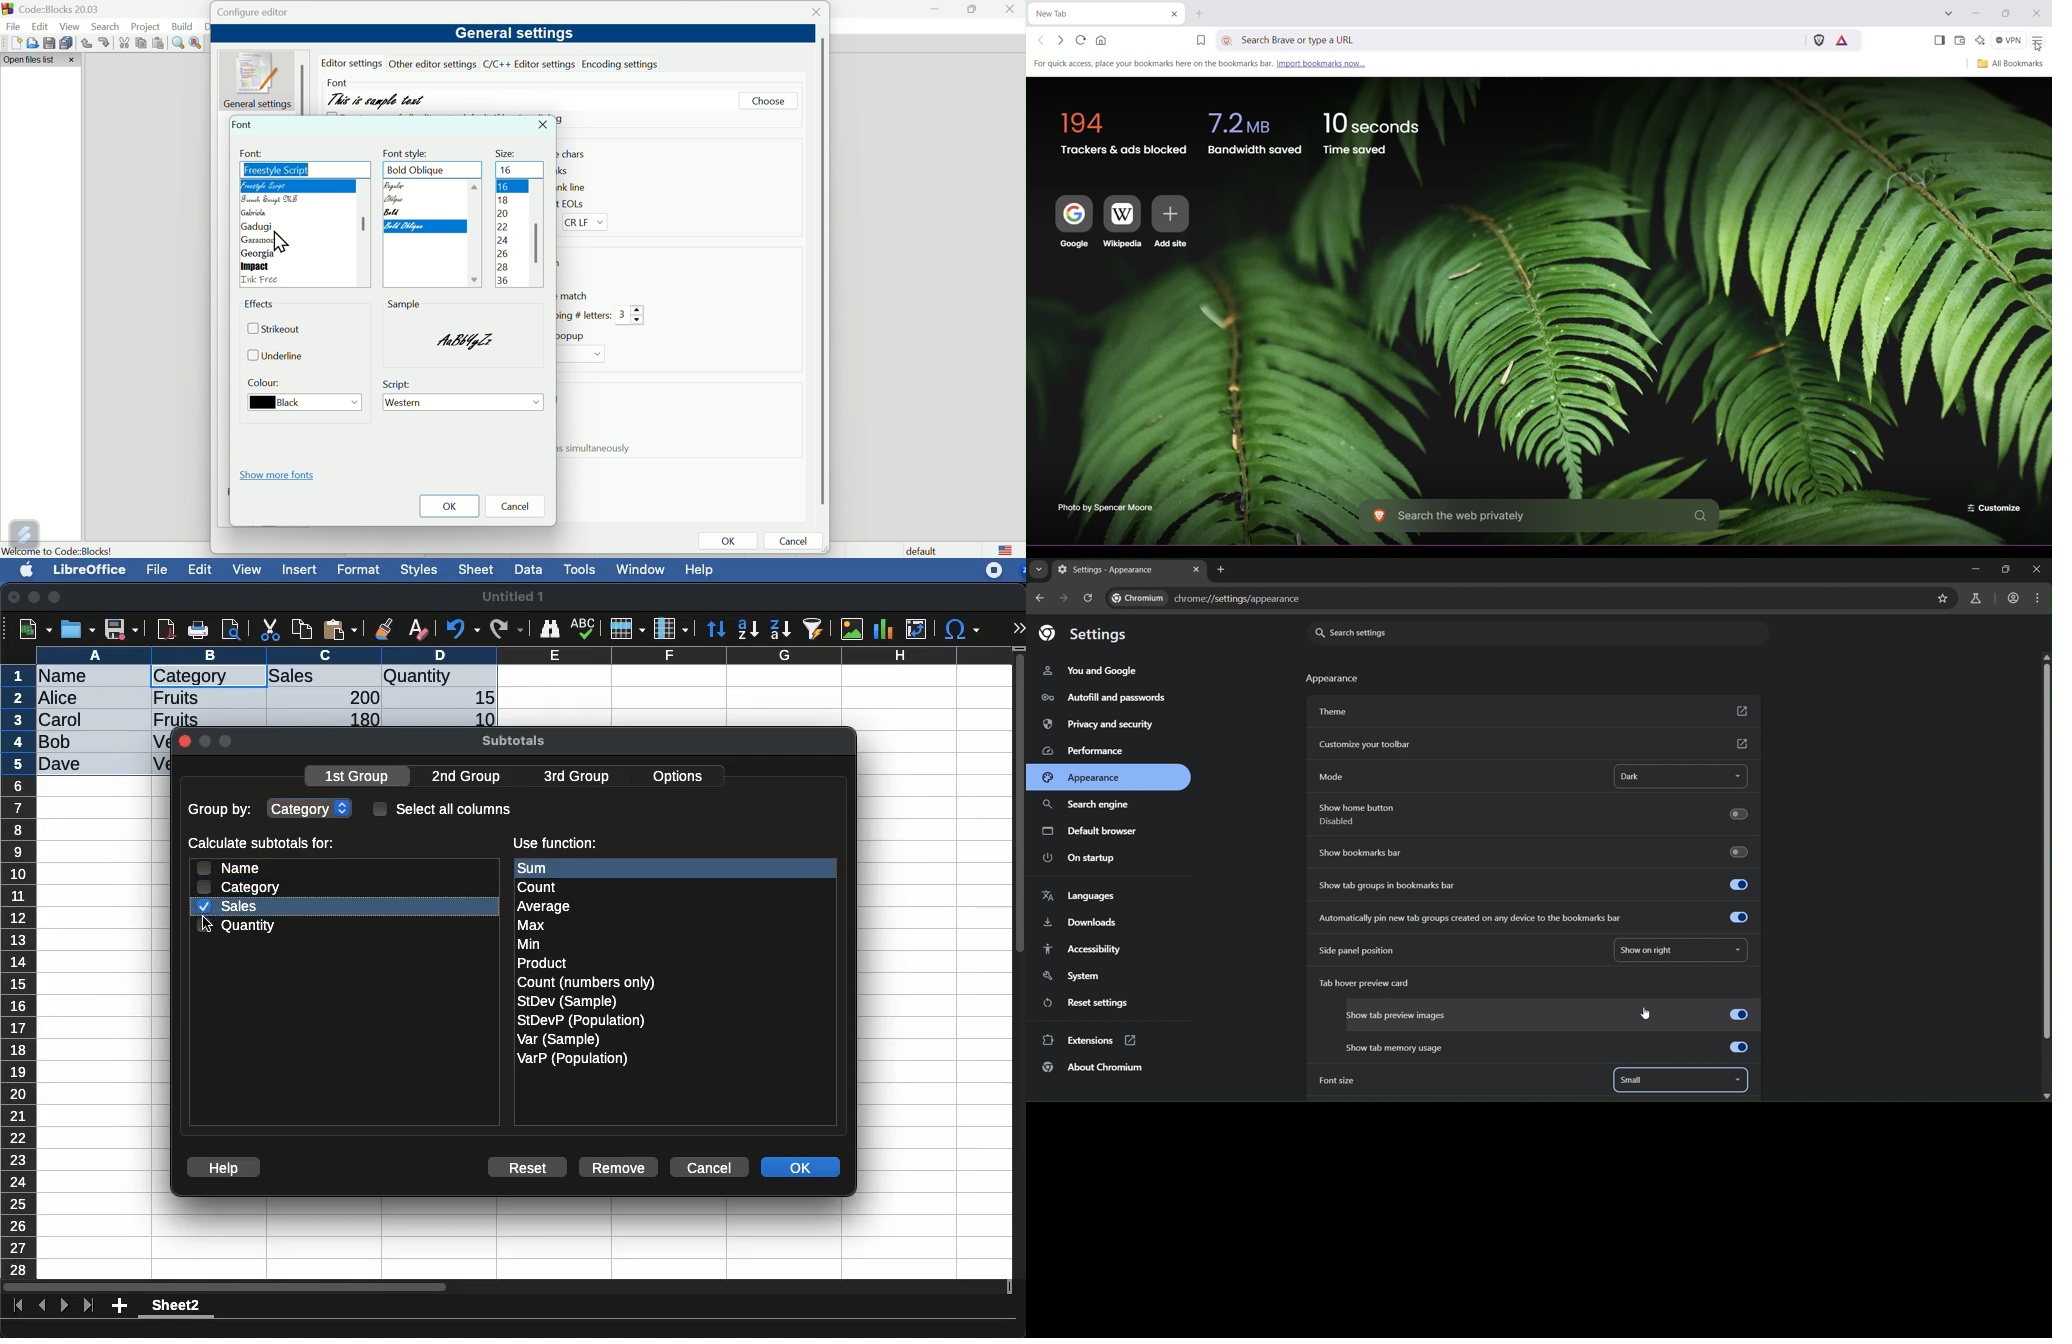 The width and height of the screenshot is (2072, 1344). Describe the element at coordinates (1549, 1013) in the screenshot. I see `show tab preview images` at that location.